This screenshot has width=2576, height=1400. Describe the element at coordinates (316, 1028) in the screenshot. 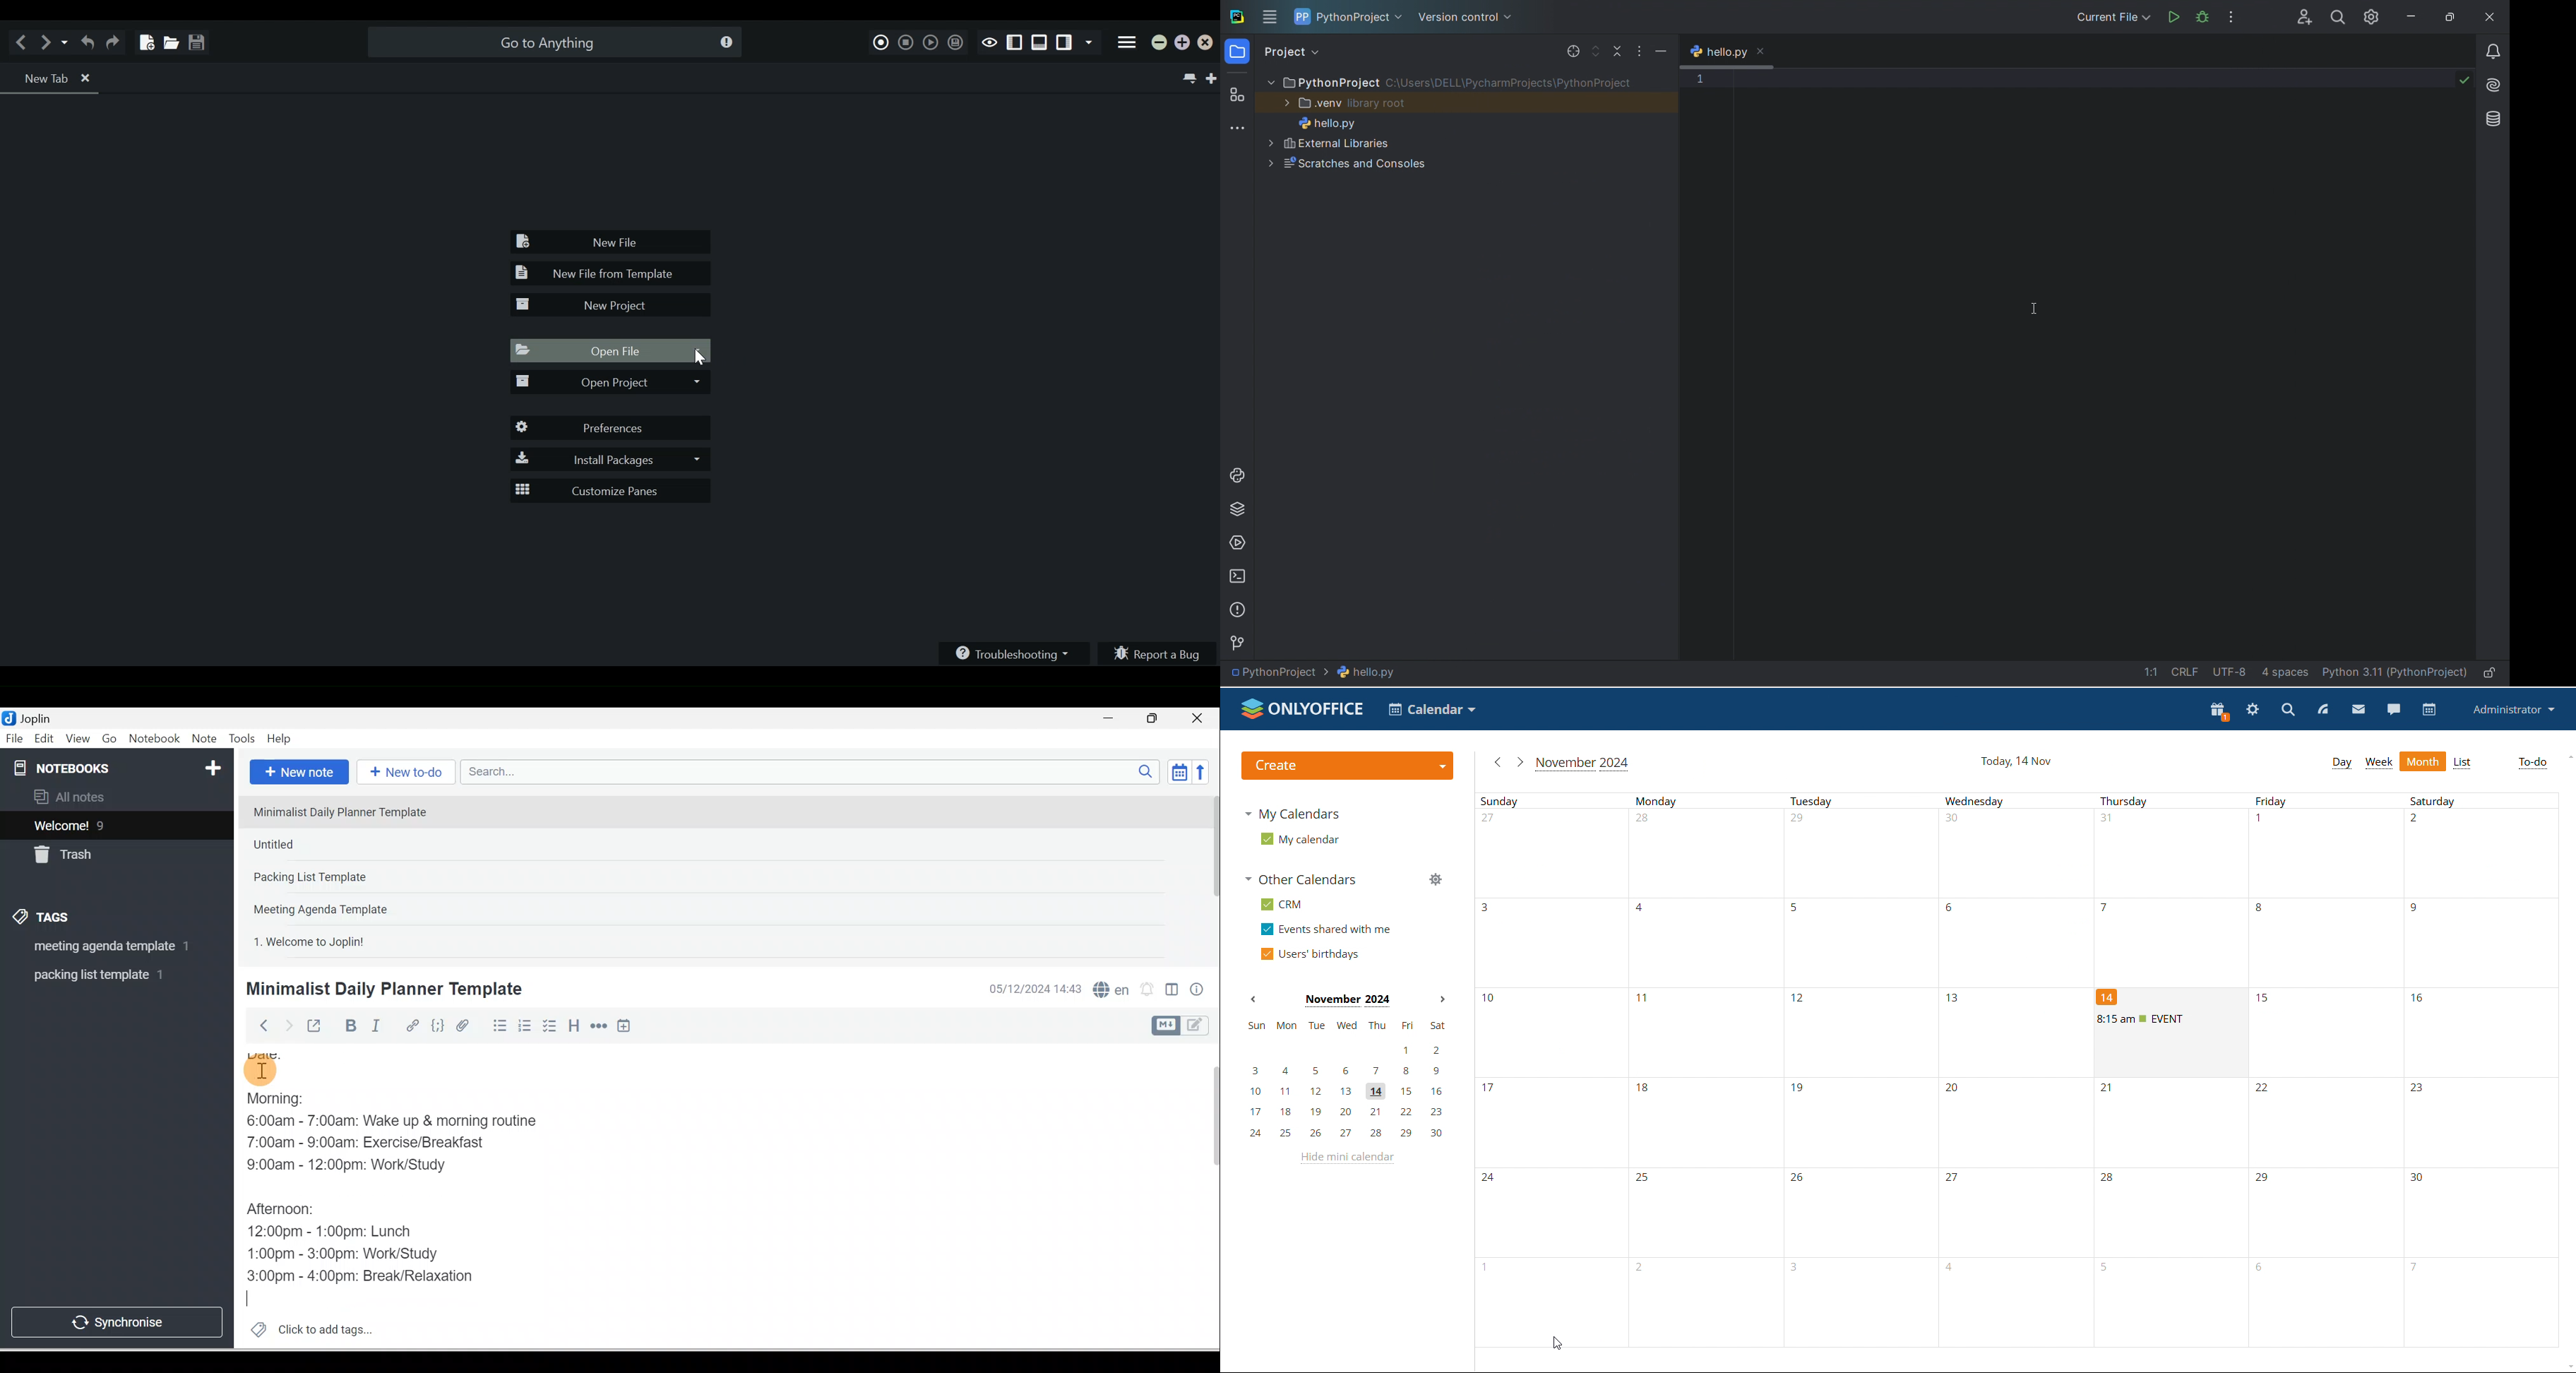

I see `Toggle external editing` at that location.